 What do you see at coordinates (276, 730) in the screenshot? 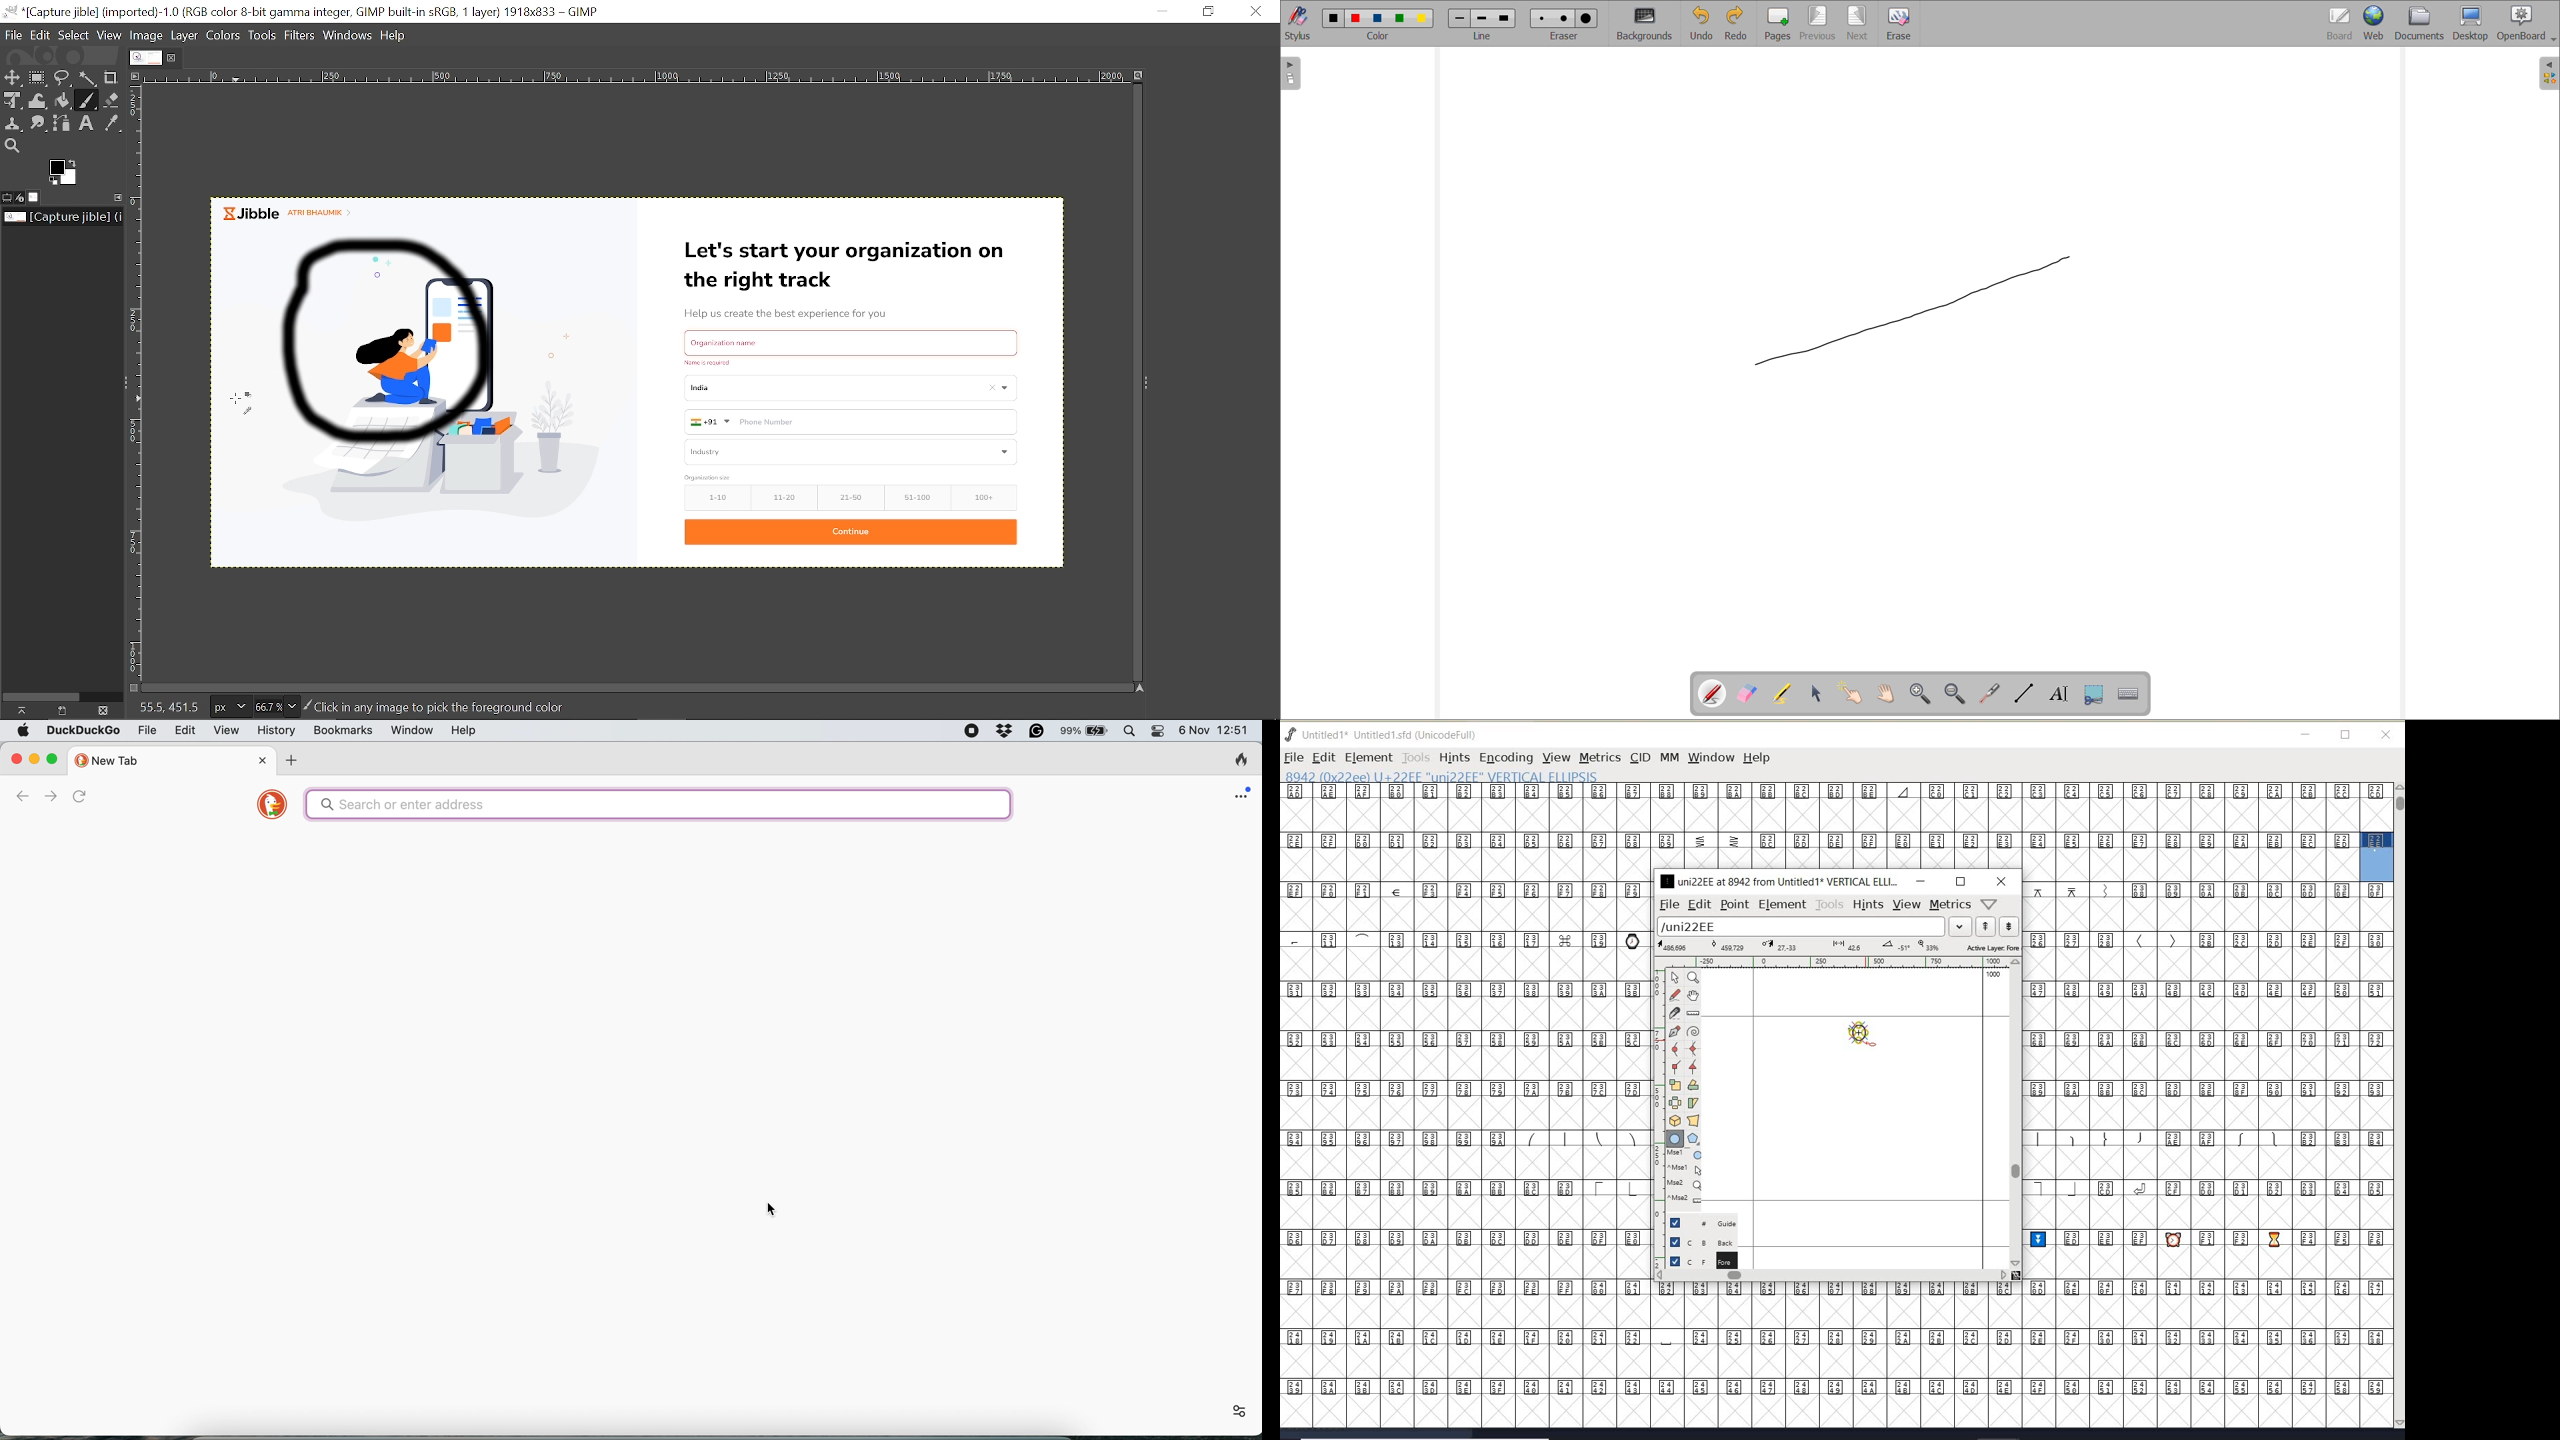
I see `history` at bounding box center [276, 730].